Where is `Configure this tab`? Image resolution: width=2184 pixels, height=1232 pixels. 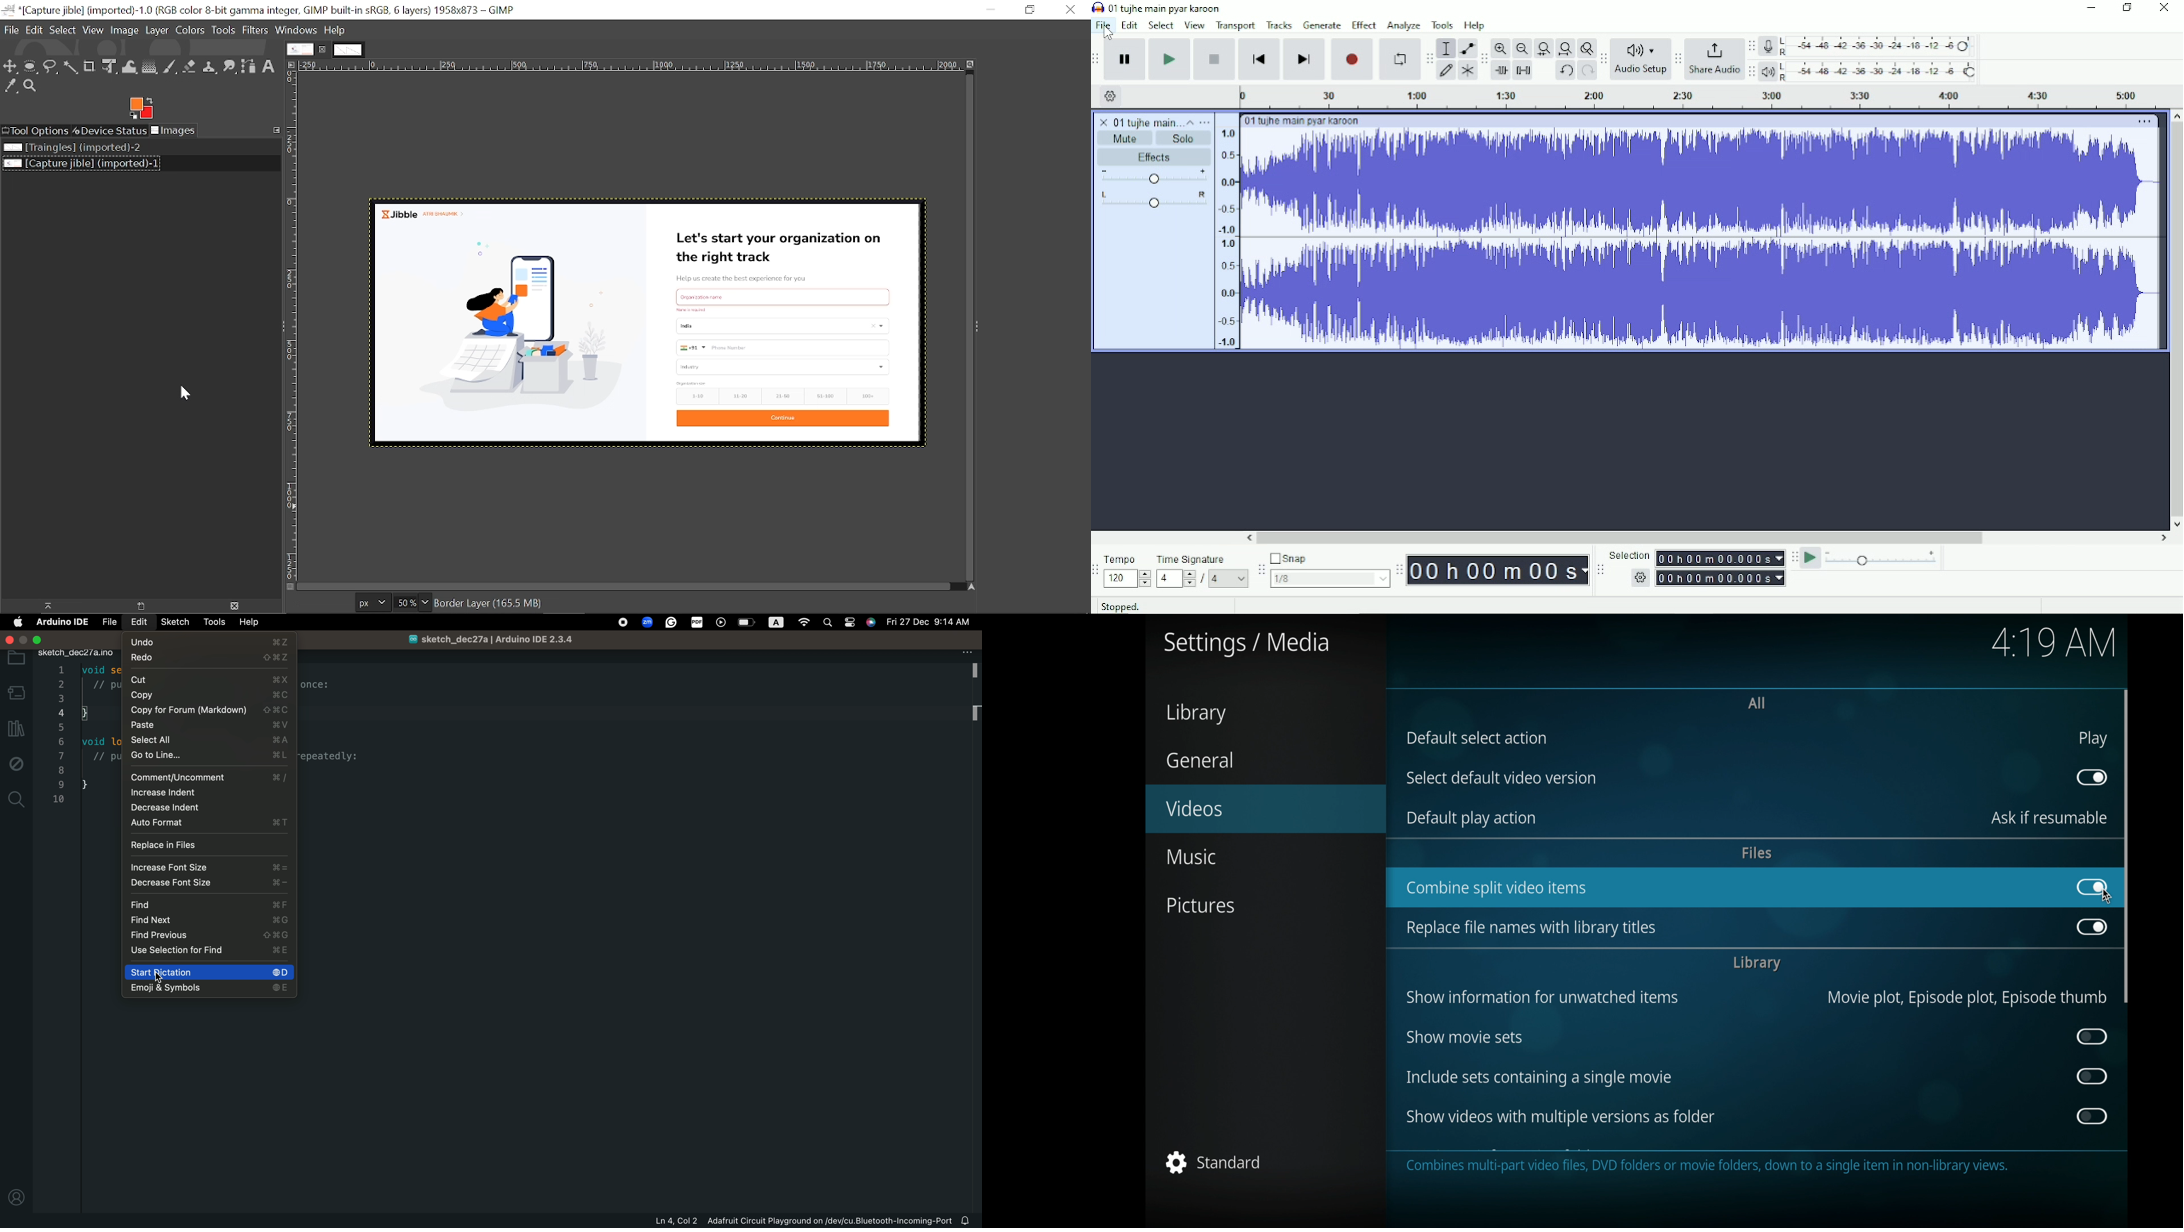
Configure this tab is located at coordinates (276, 130).